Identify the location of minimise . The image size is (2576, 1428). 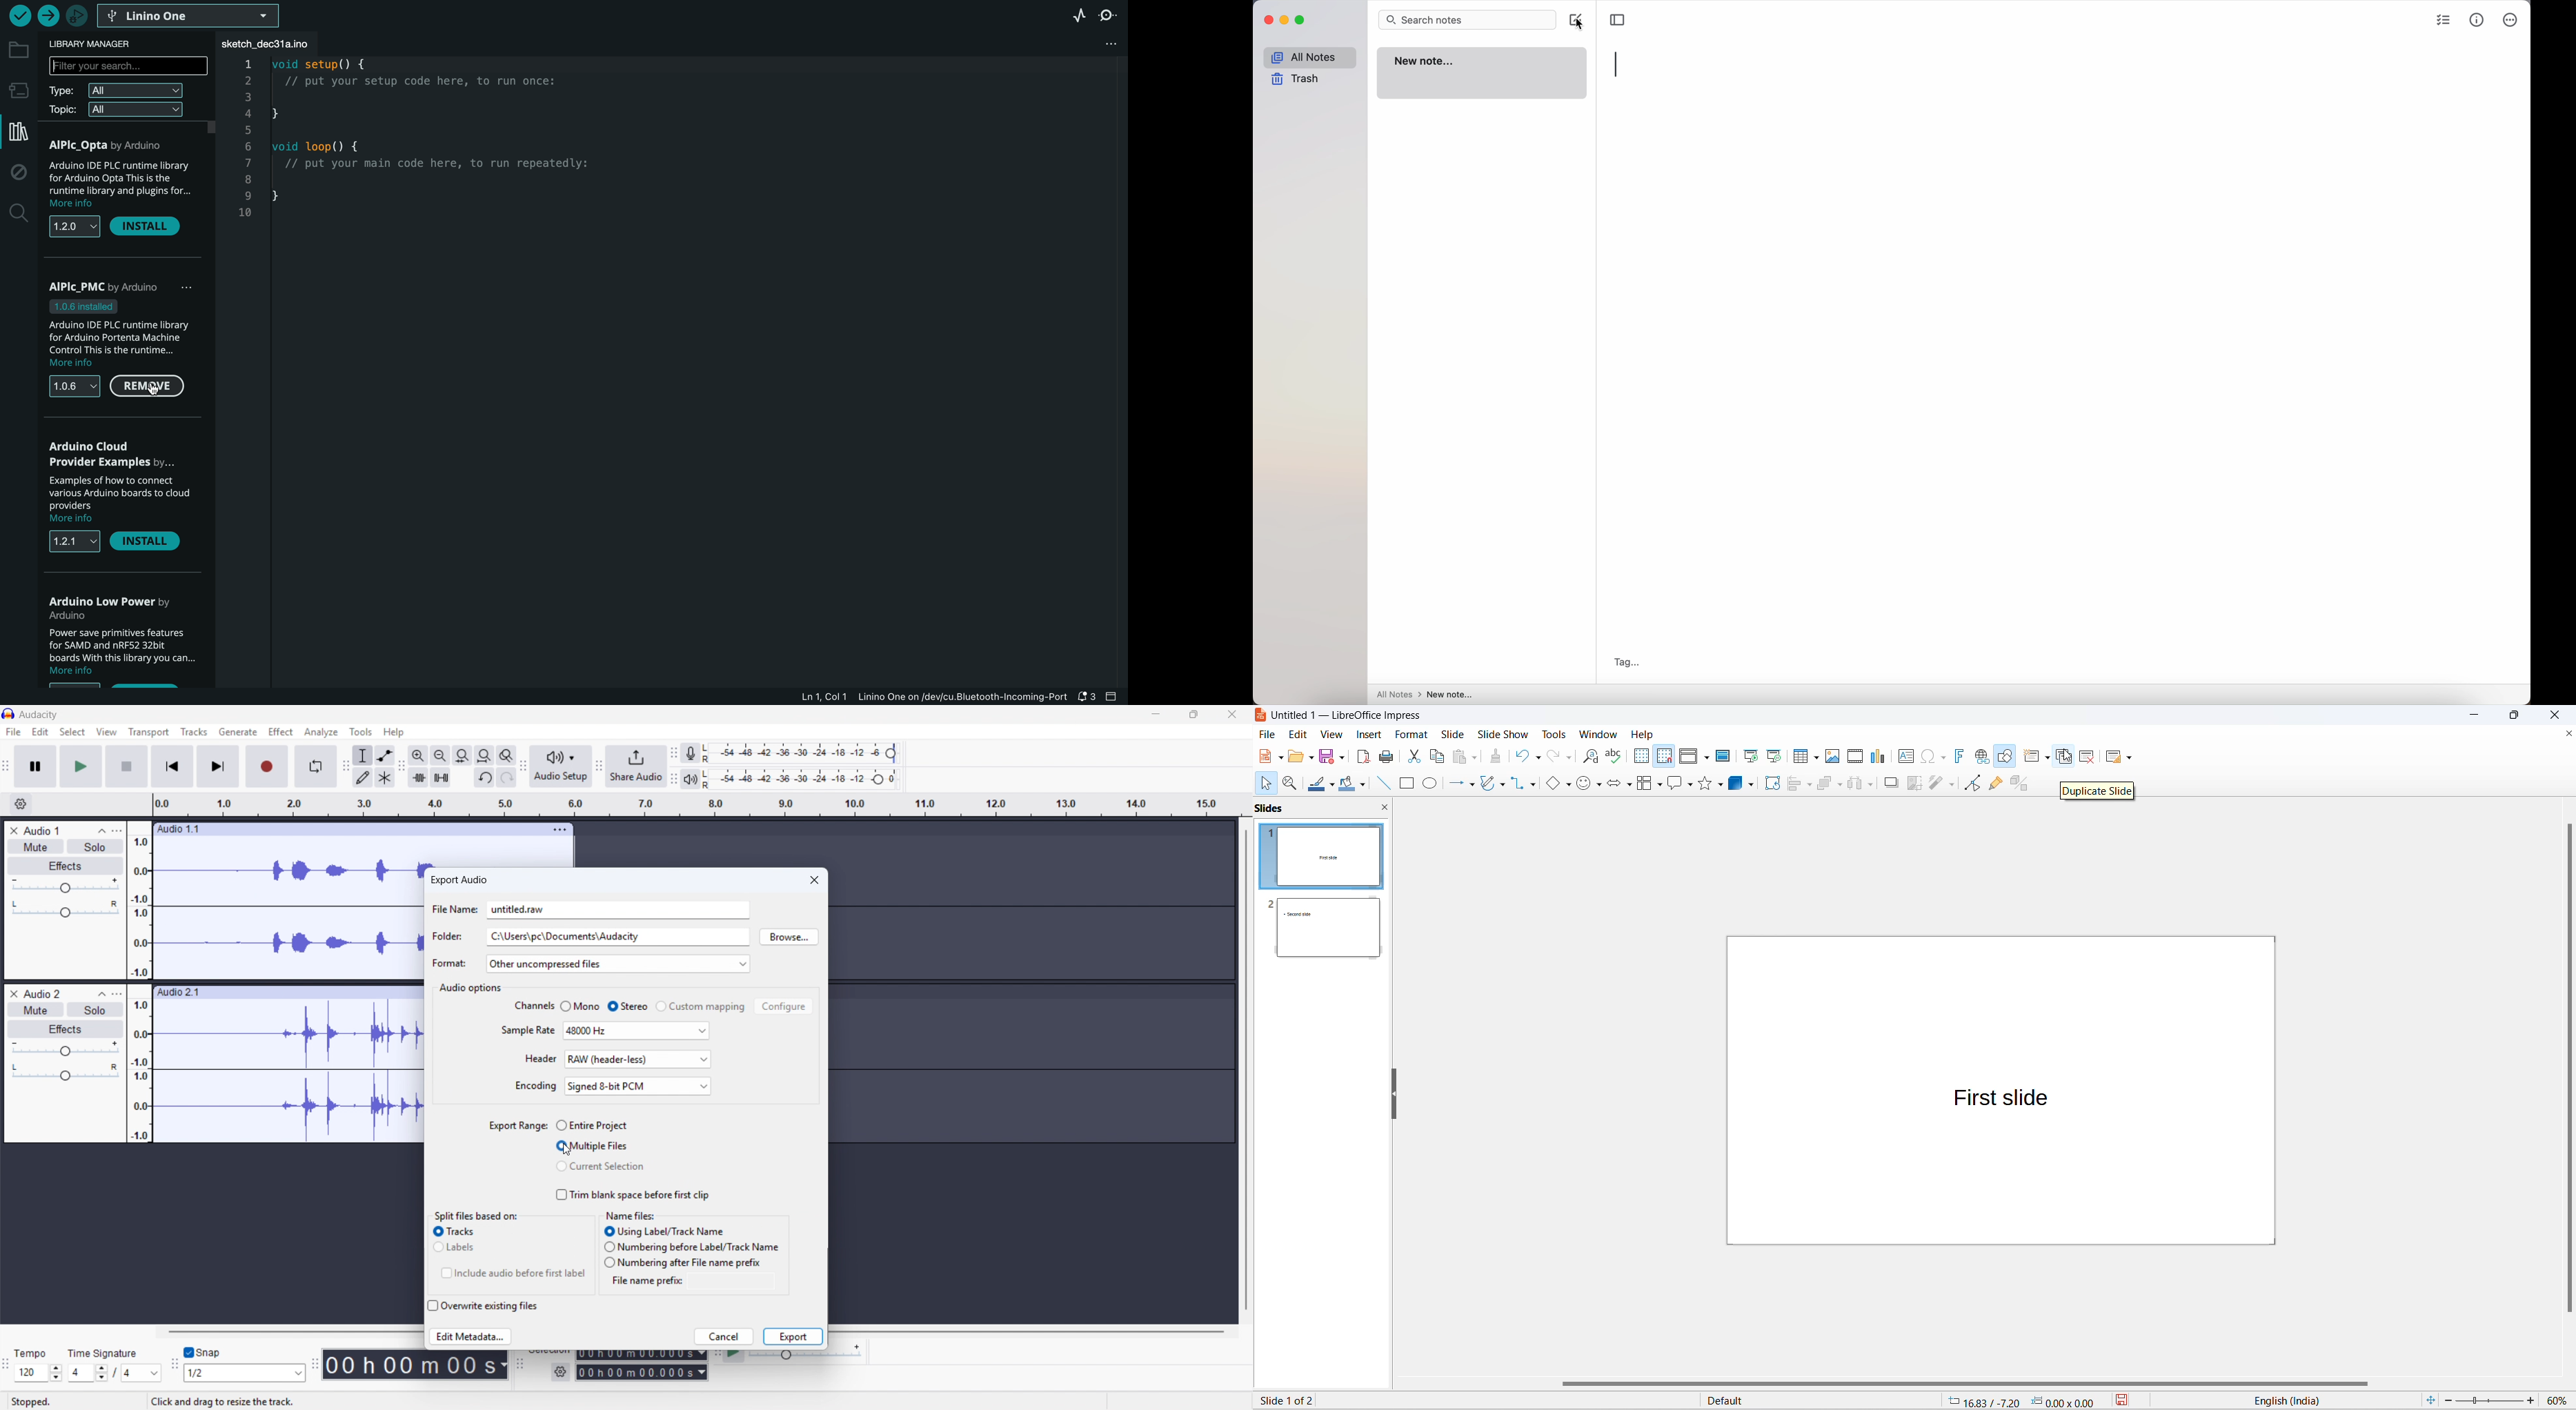
(1154, 715).